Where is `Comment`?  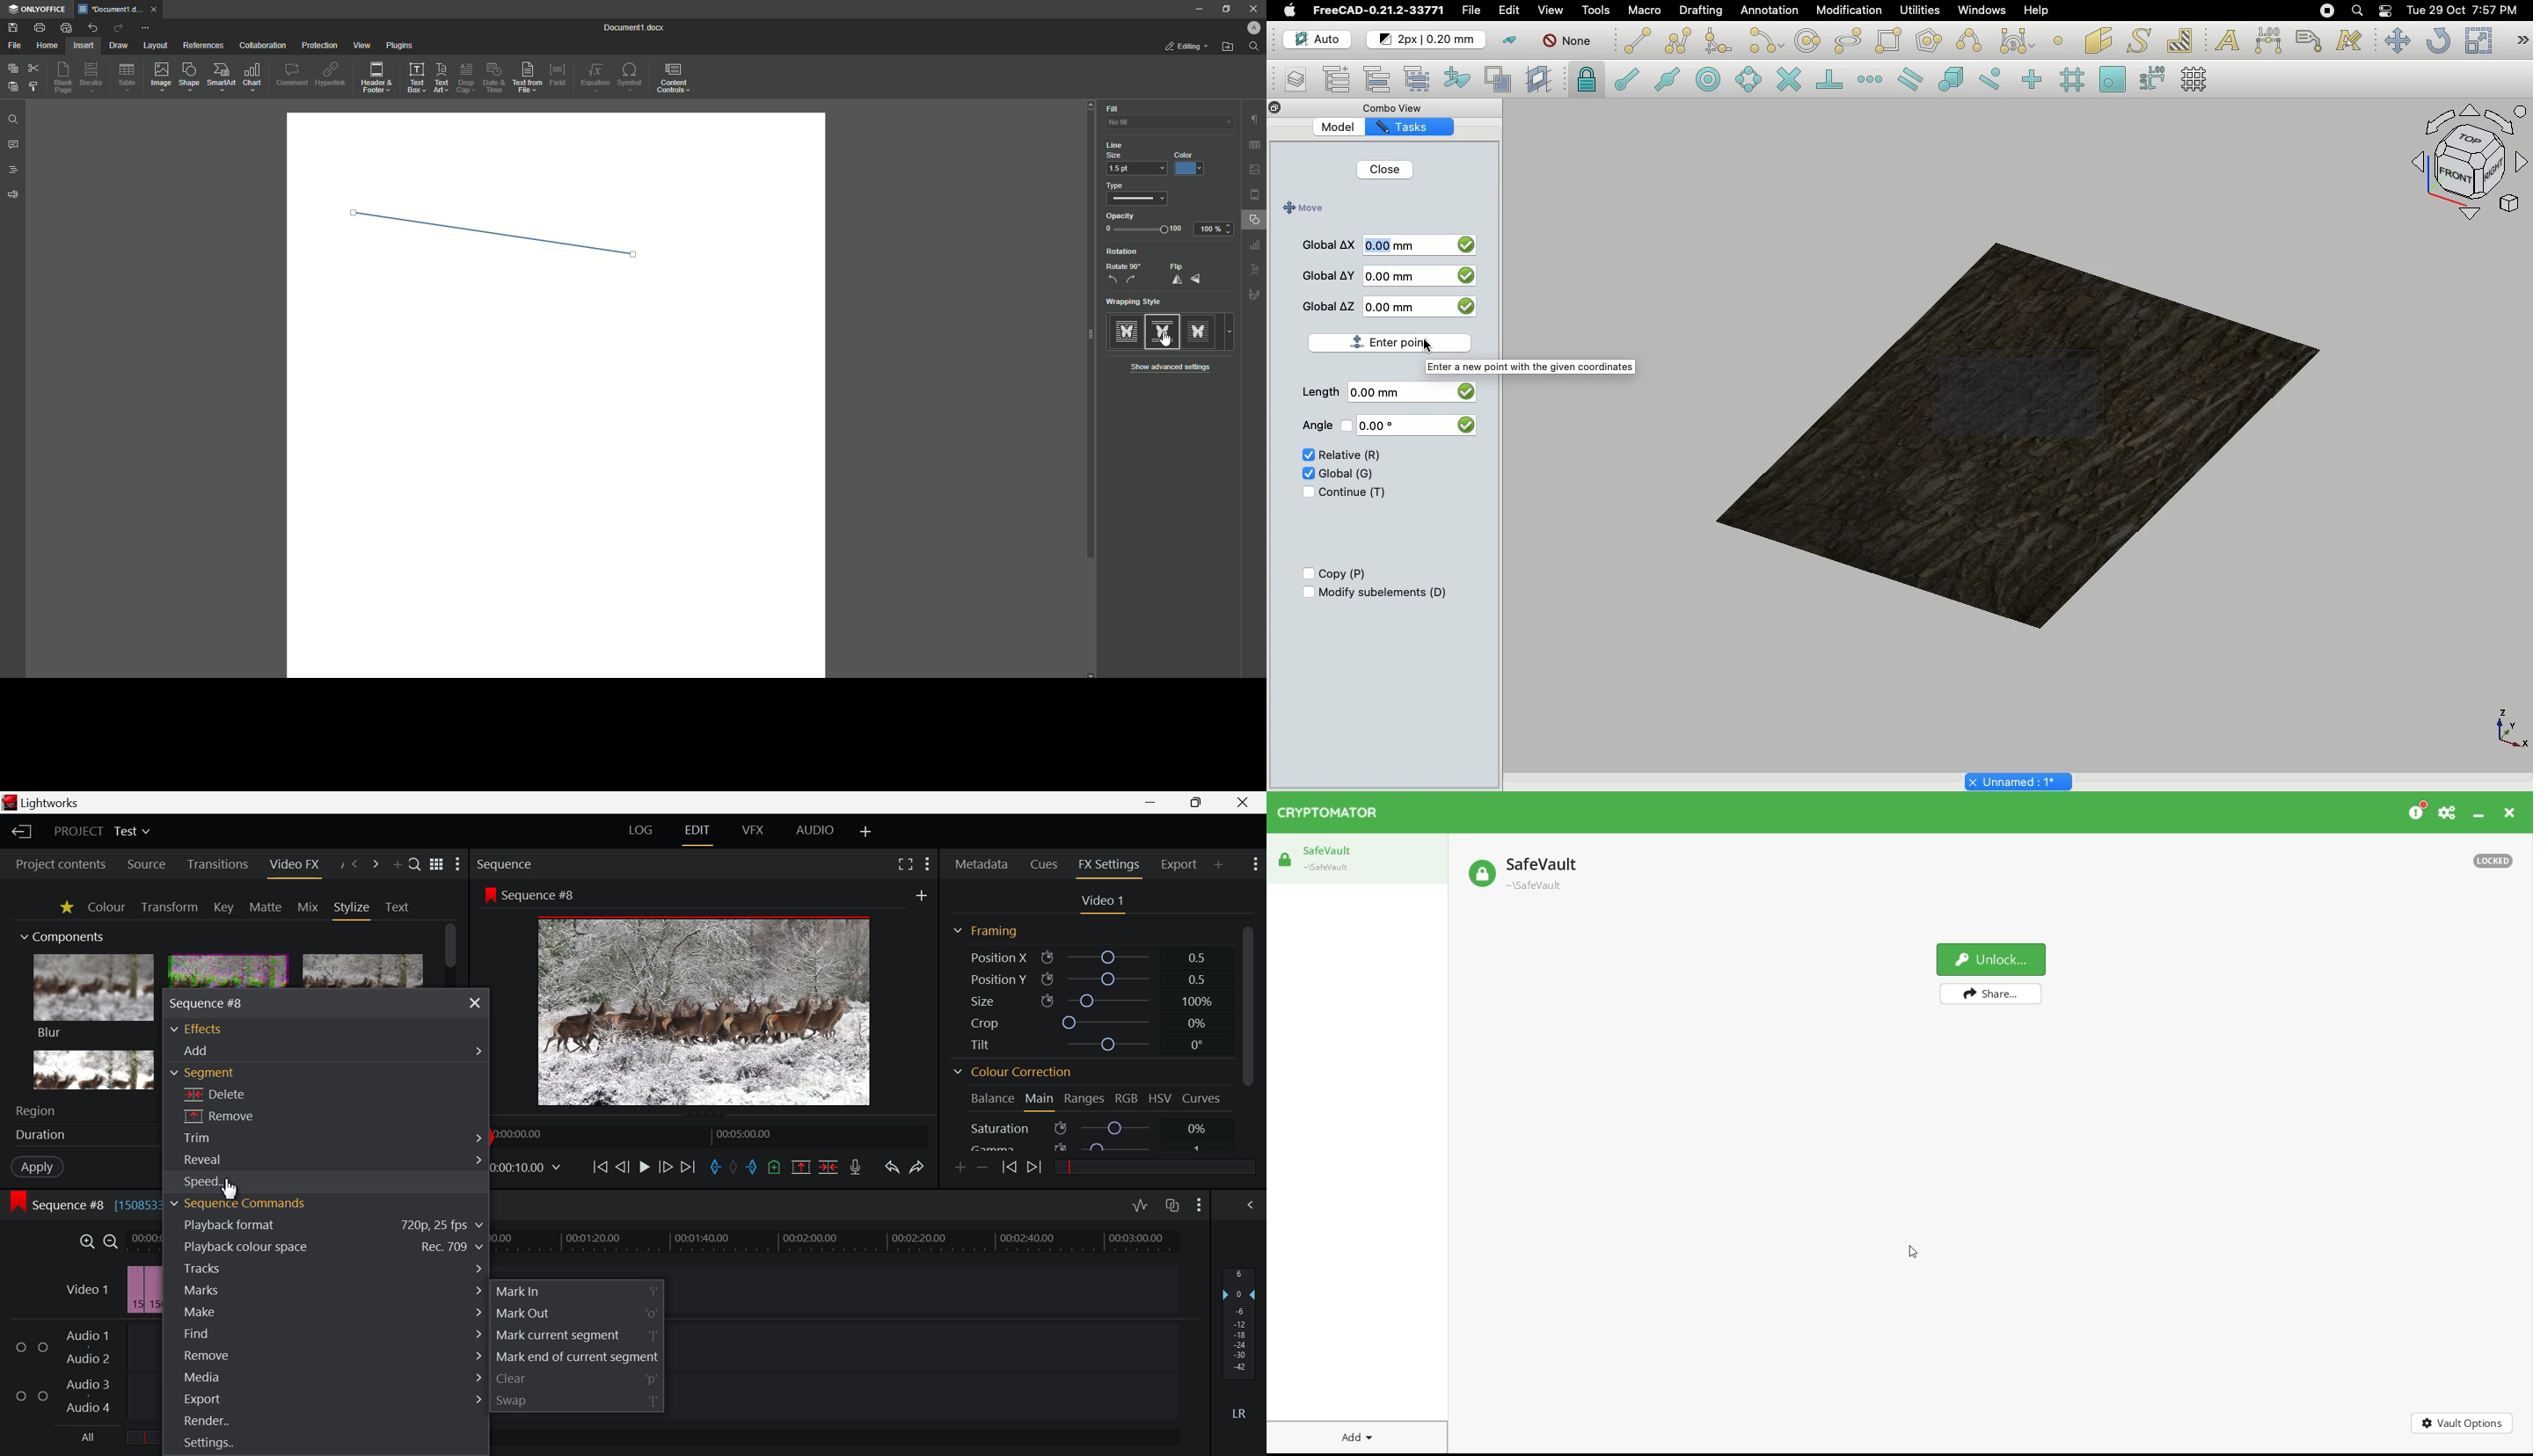
Comment is located at coordinates (292, 74).